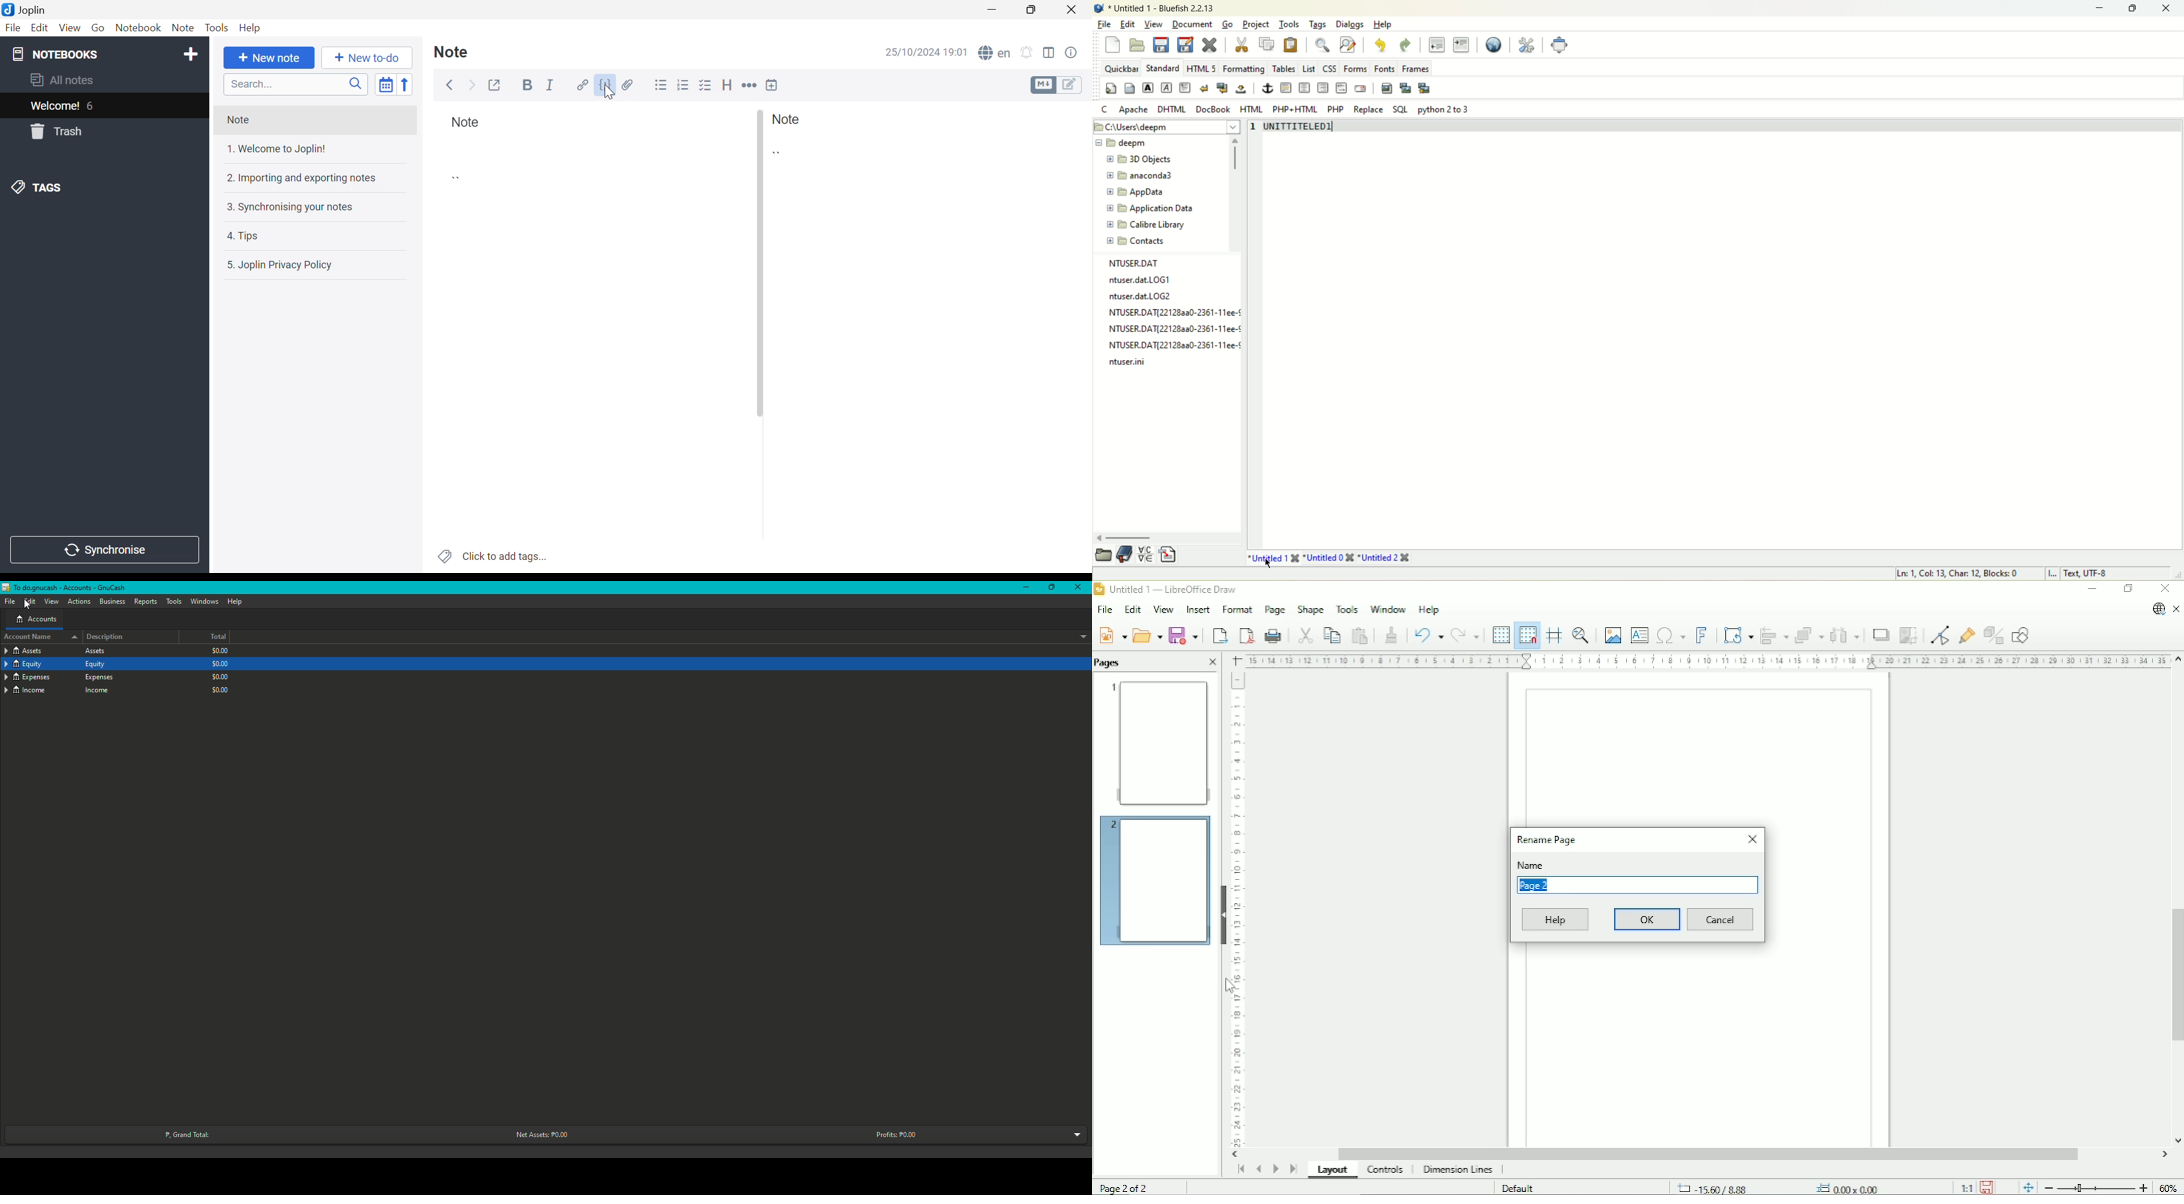  I want to click on Restore Down, so click(1032, 11).